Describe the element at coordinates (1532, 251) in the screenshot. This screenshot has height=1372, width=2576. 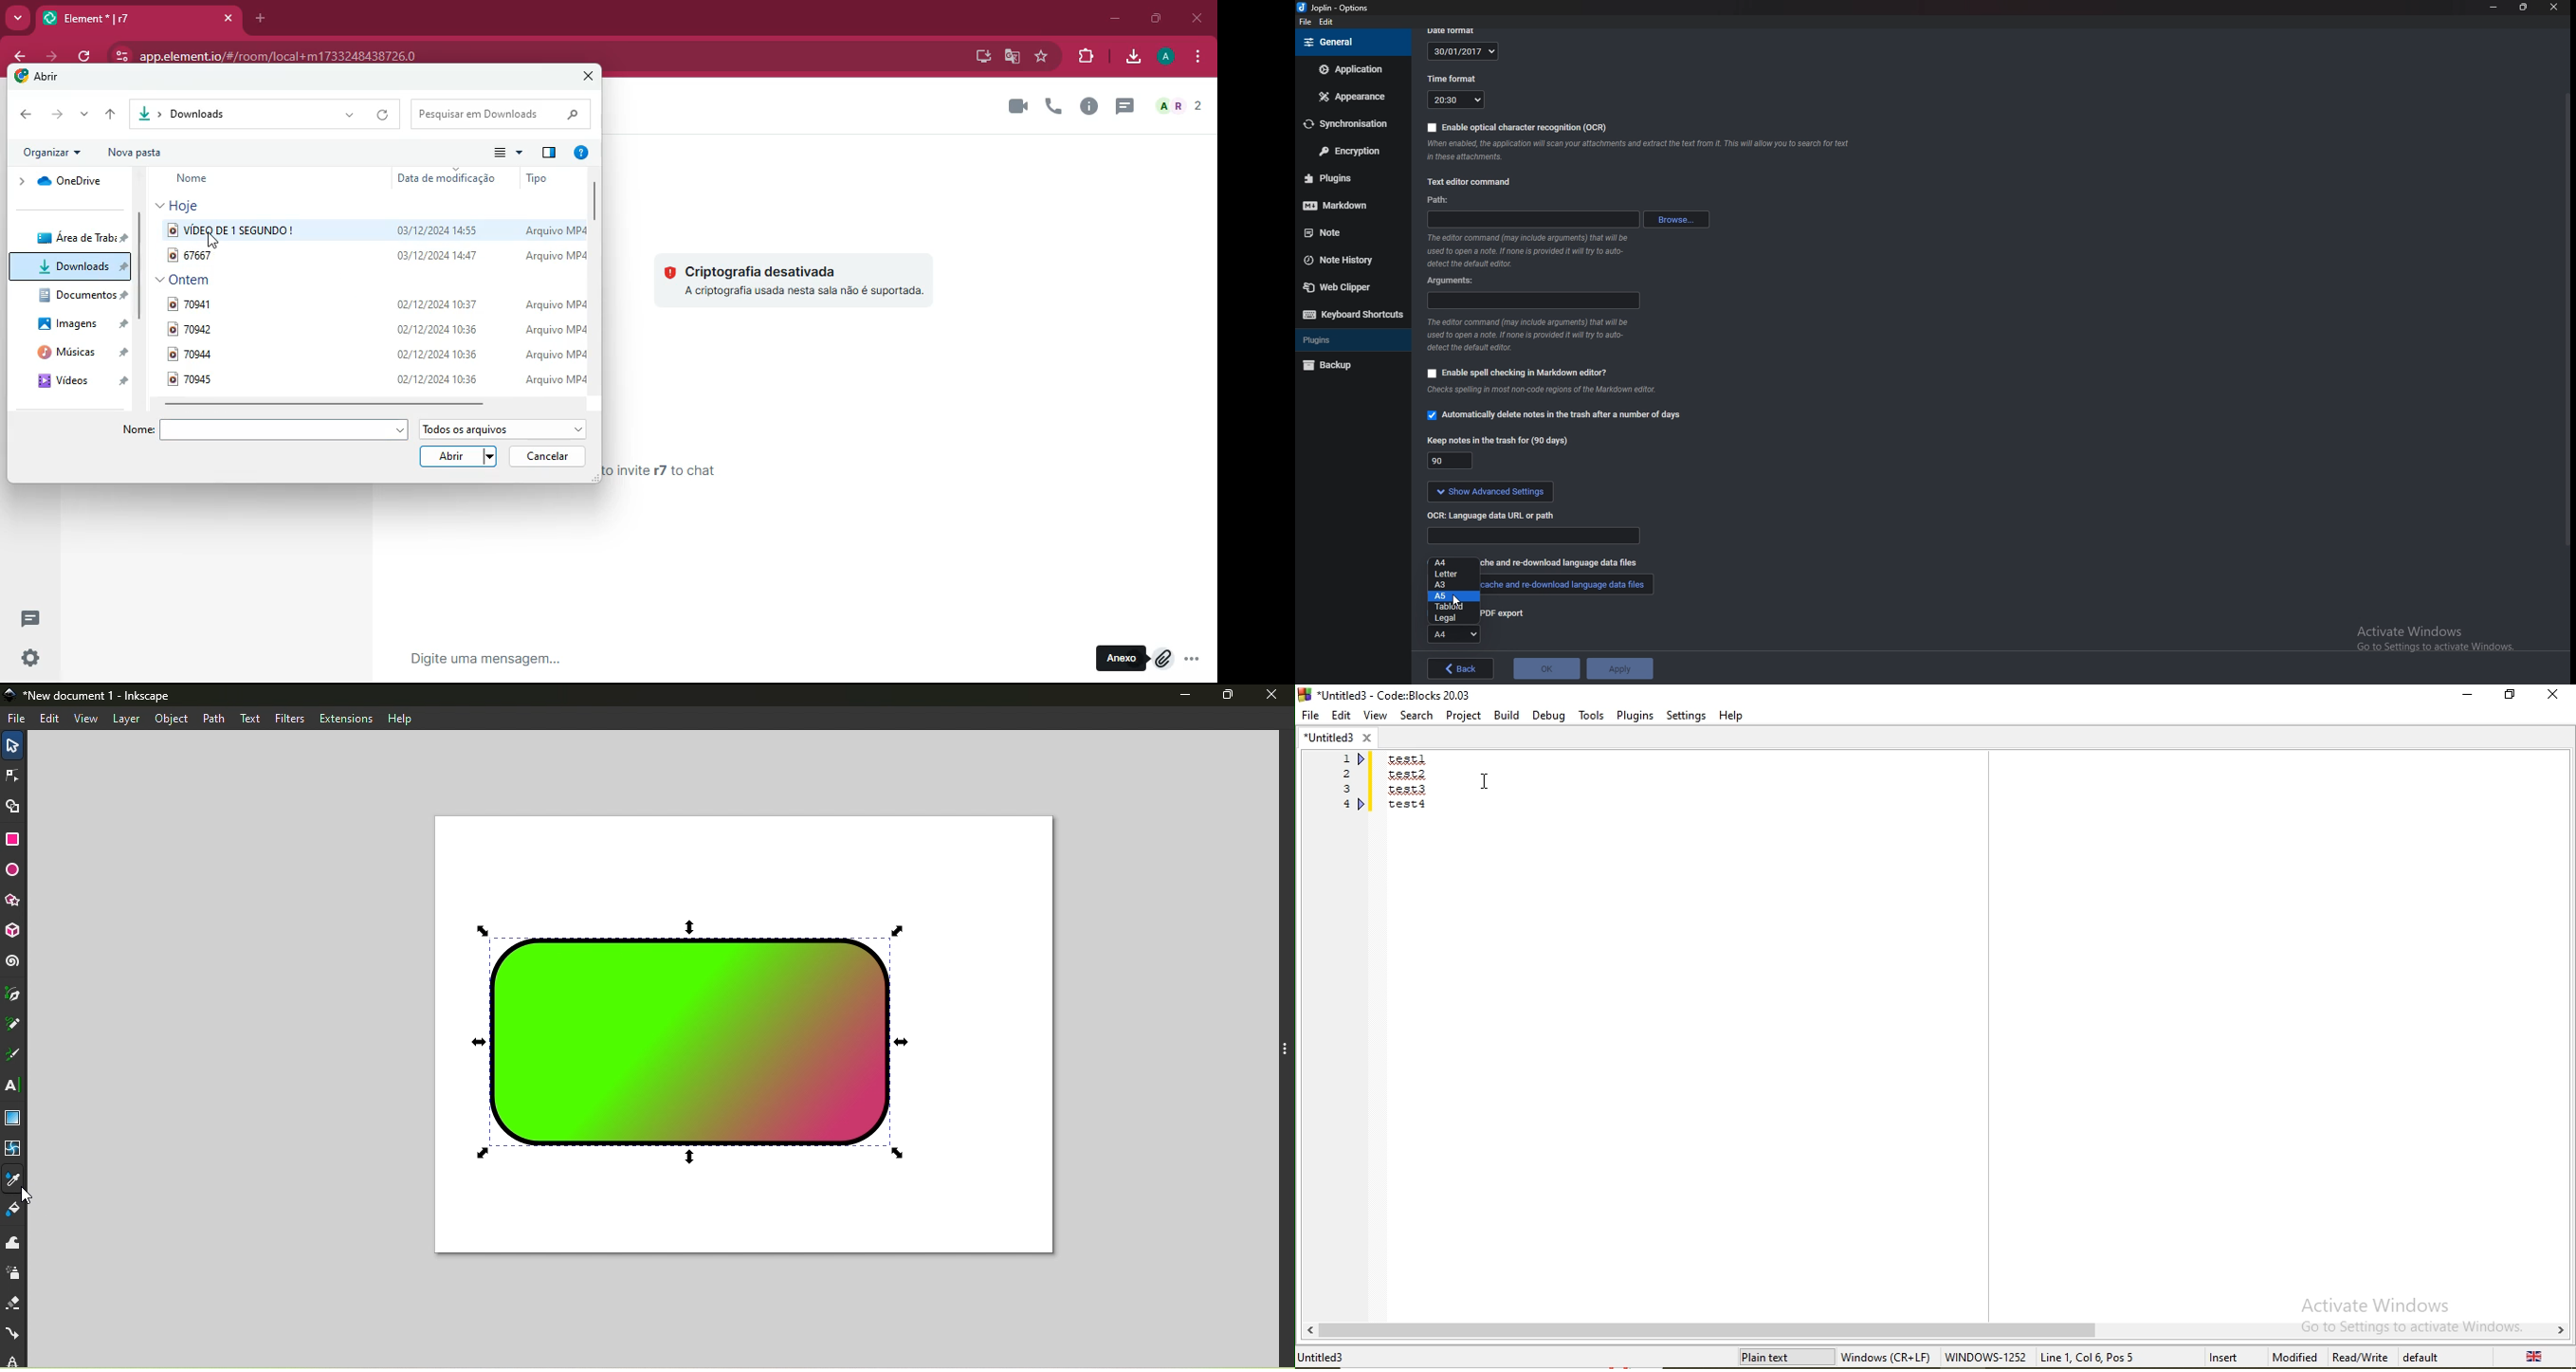
I see `Info on editor command` at that location.